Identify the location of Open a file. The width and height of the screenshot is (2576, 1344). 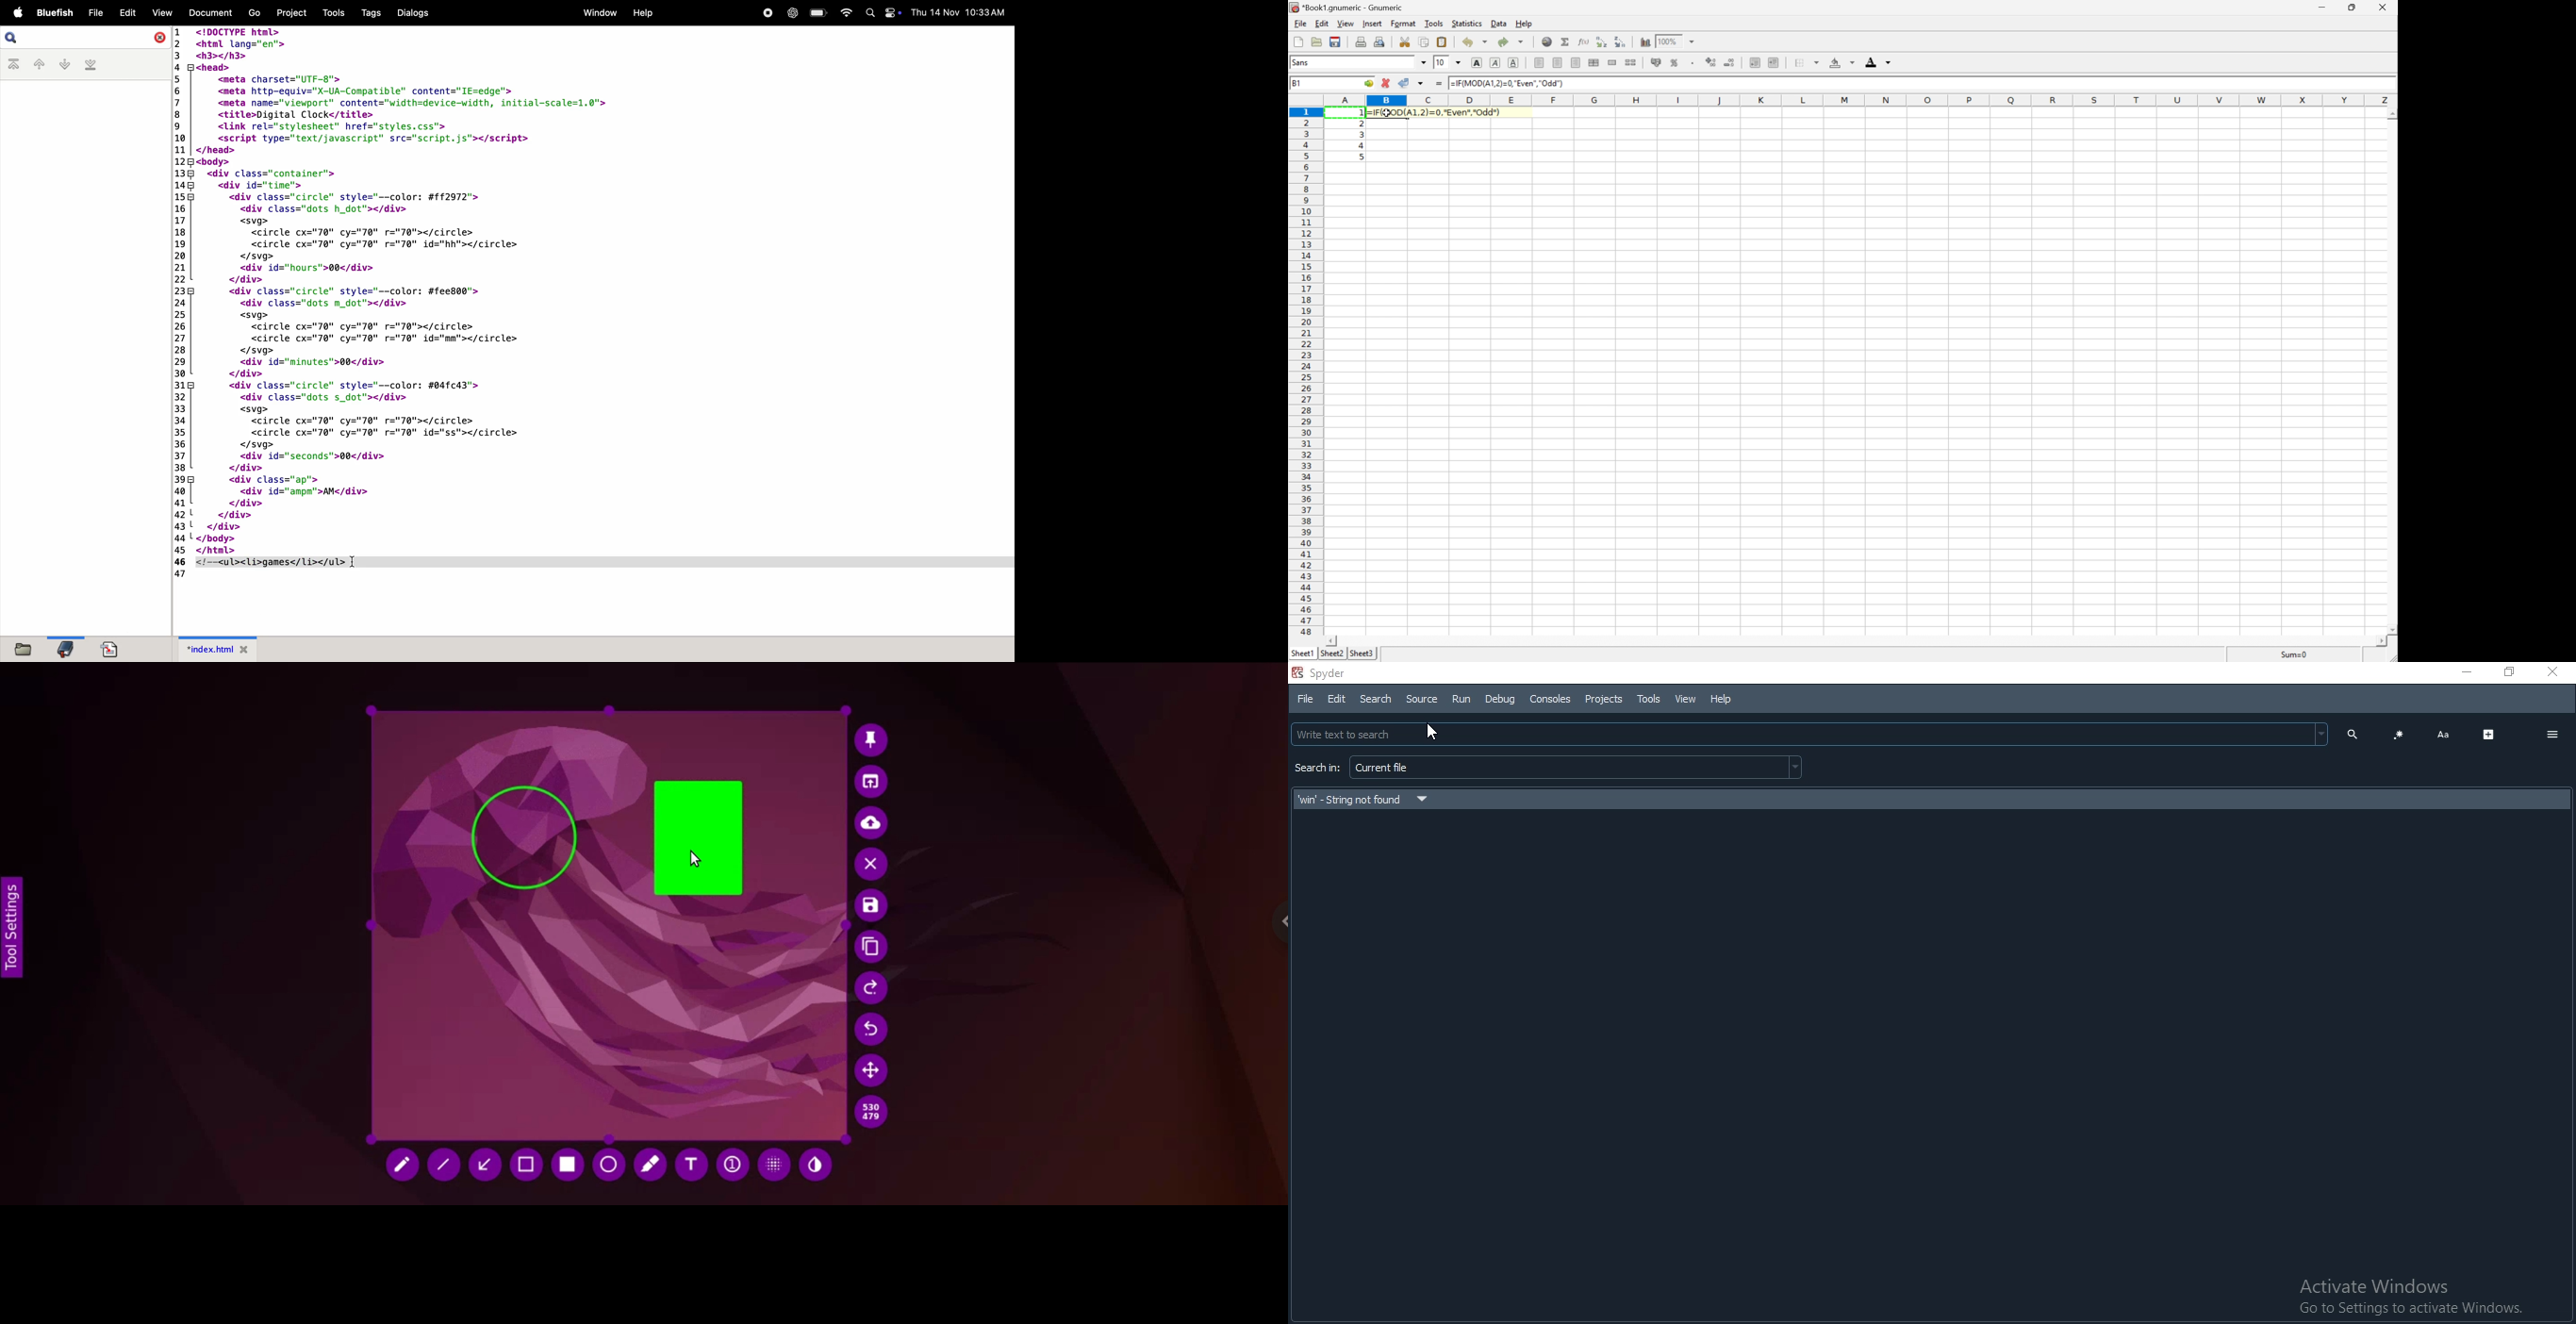
(1316, 42).